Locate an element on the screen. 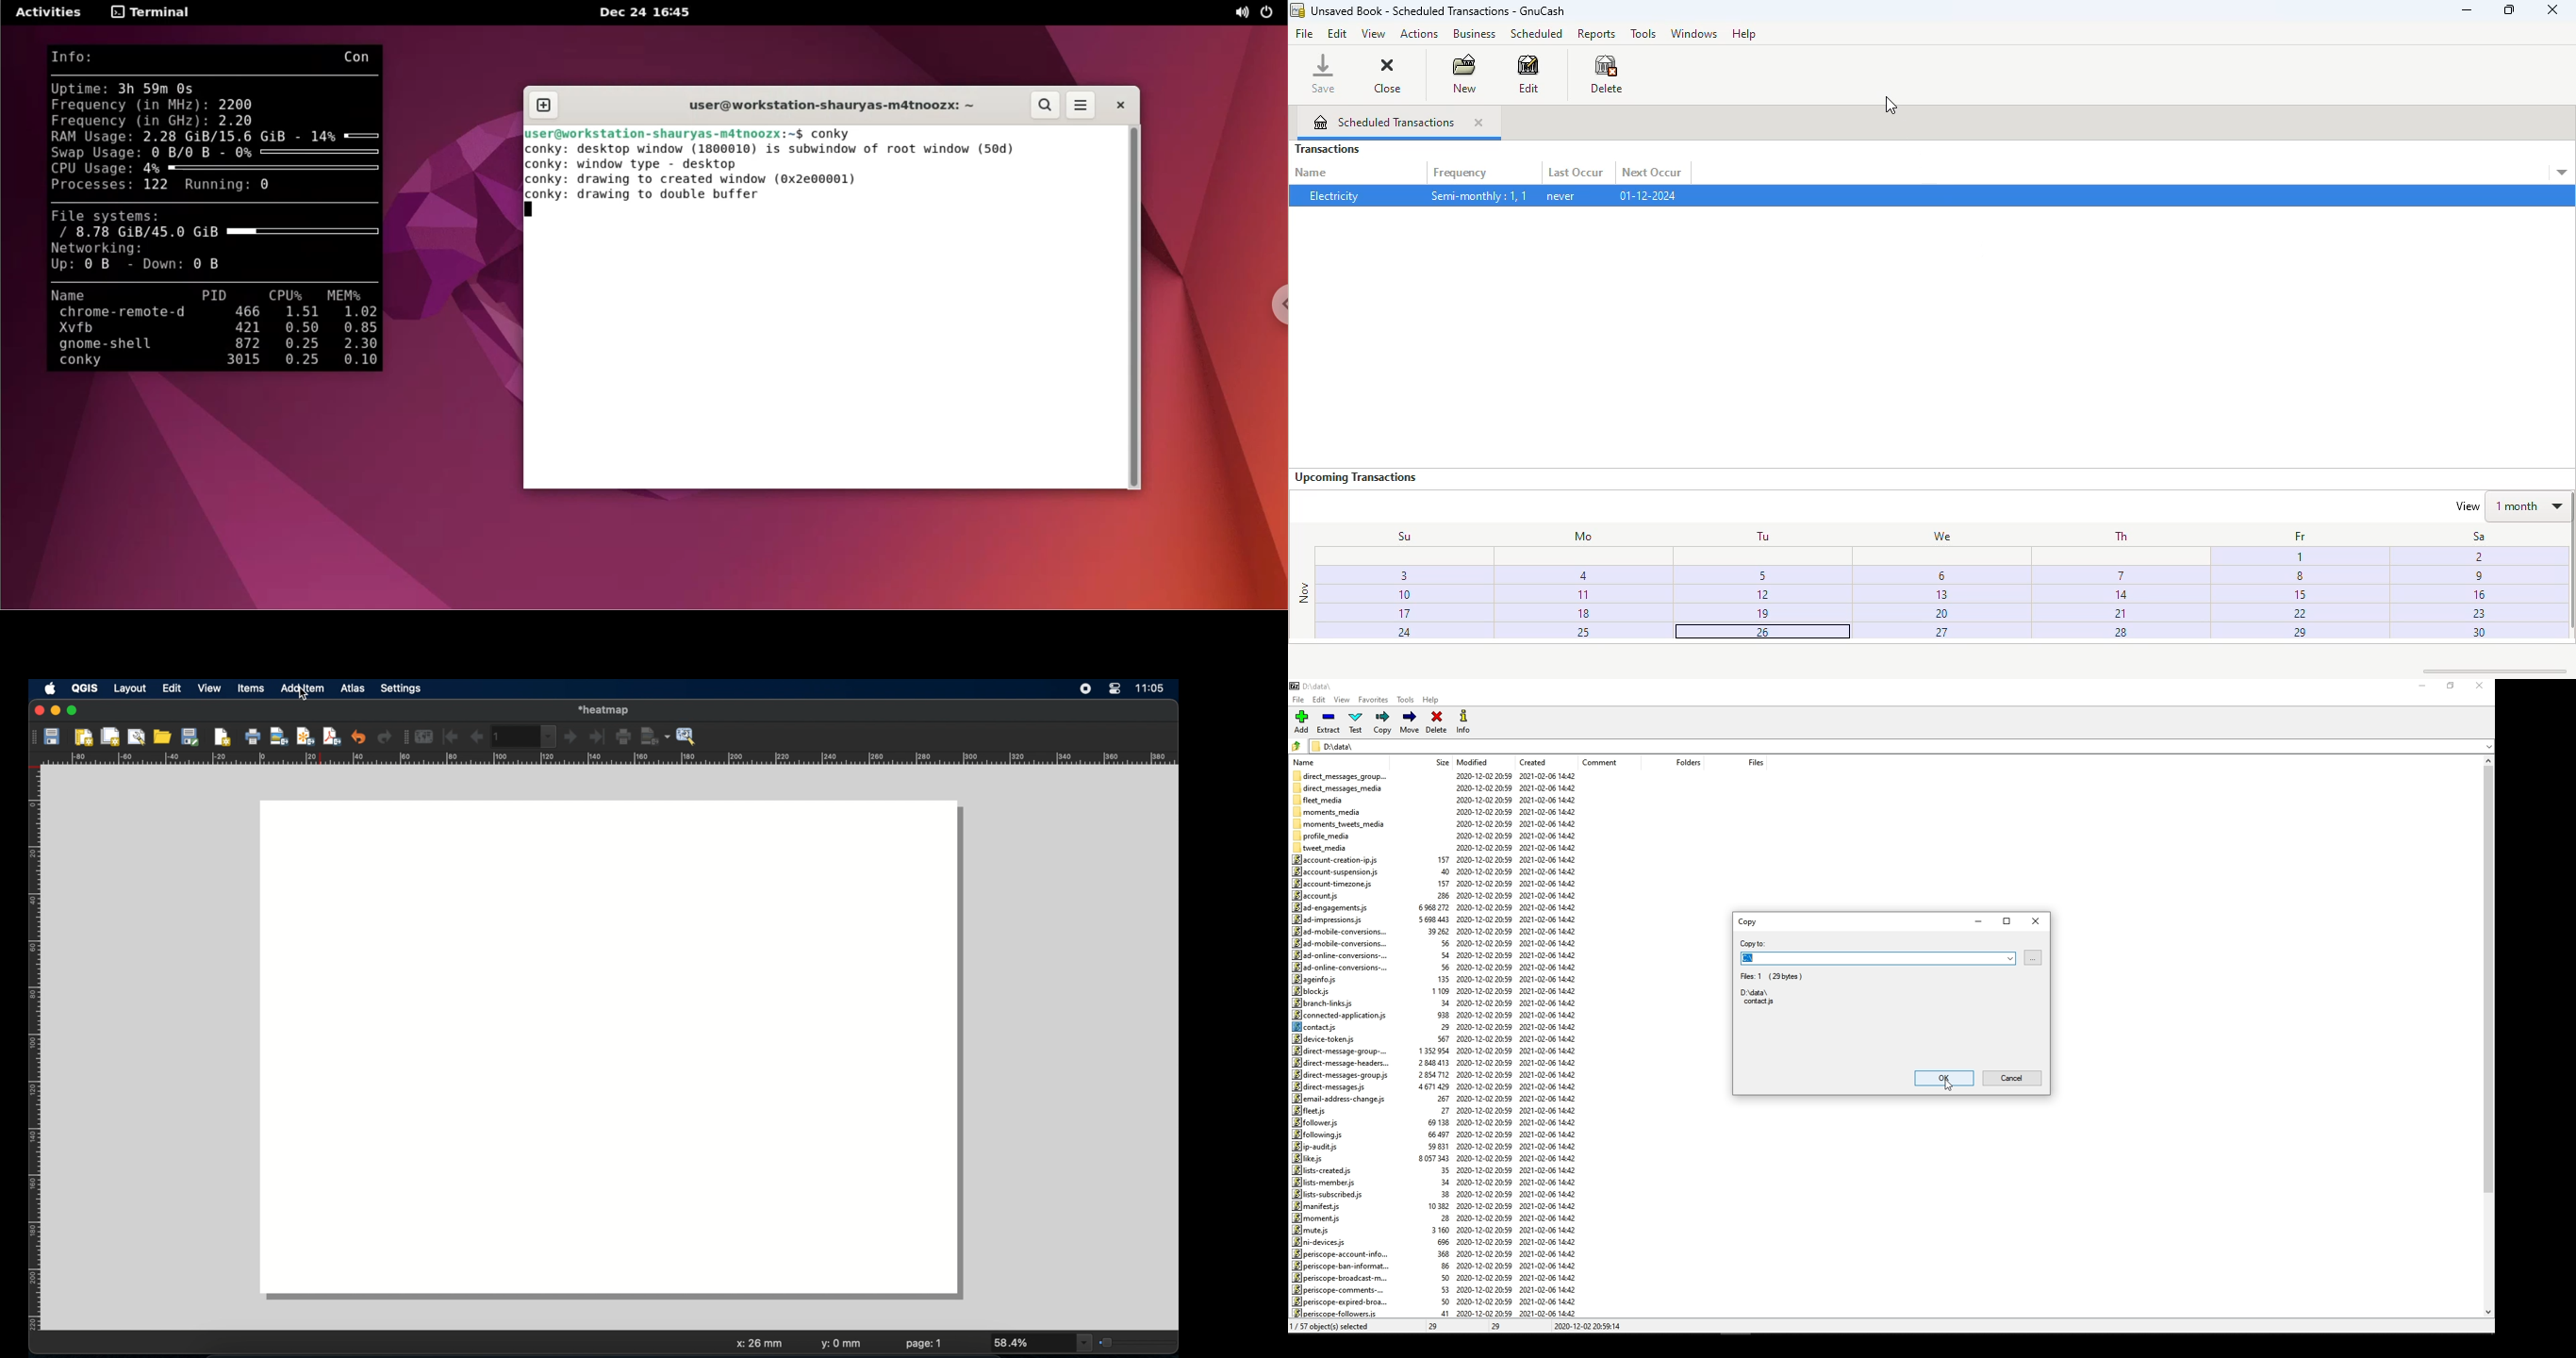  transaction details is located at coordinates (2562, 174).